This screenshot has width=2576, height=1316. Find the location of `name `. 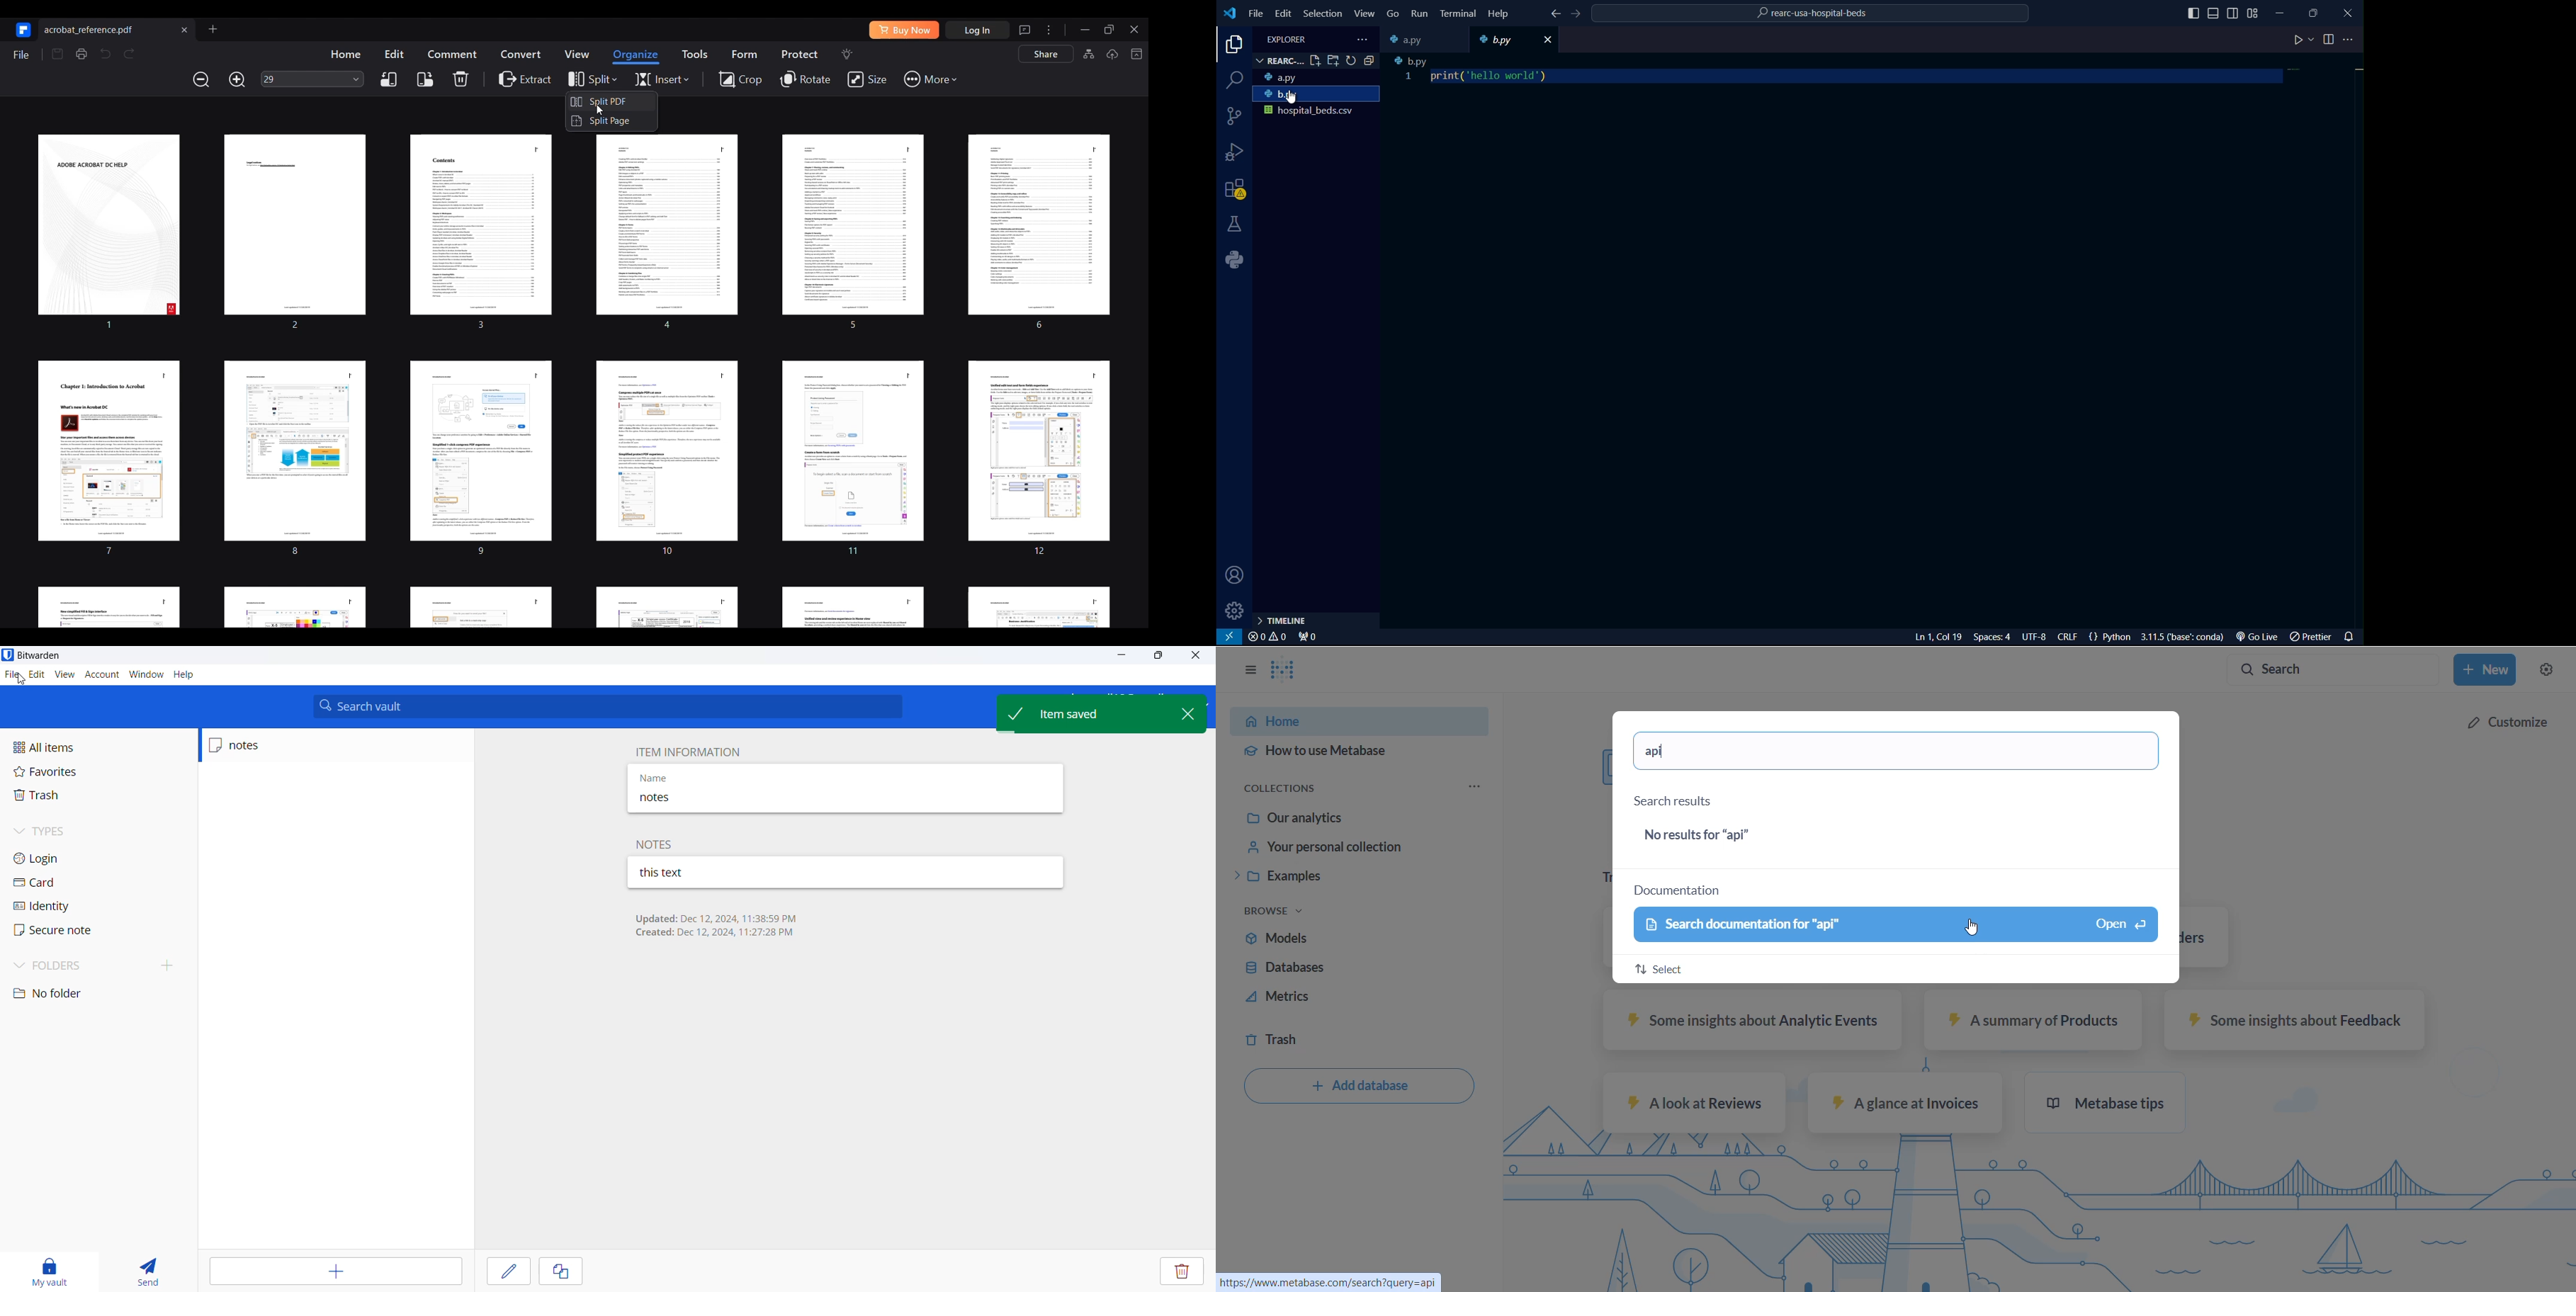

name  is located at coordinates (704, 776).